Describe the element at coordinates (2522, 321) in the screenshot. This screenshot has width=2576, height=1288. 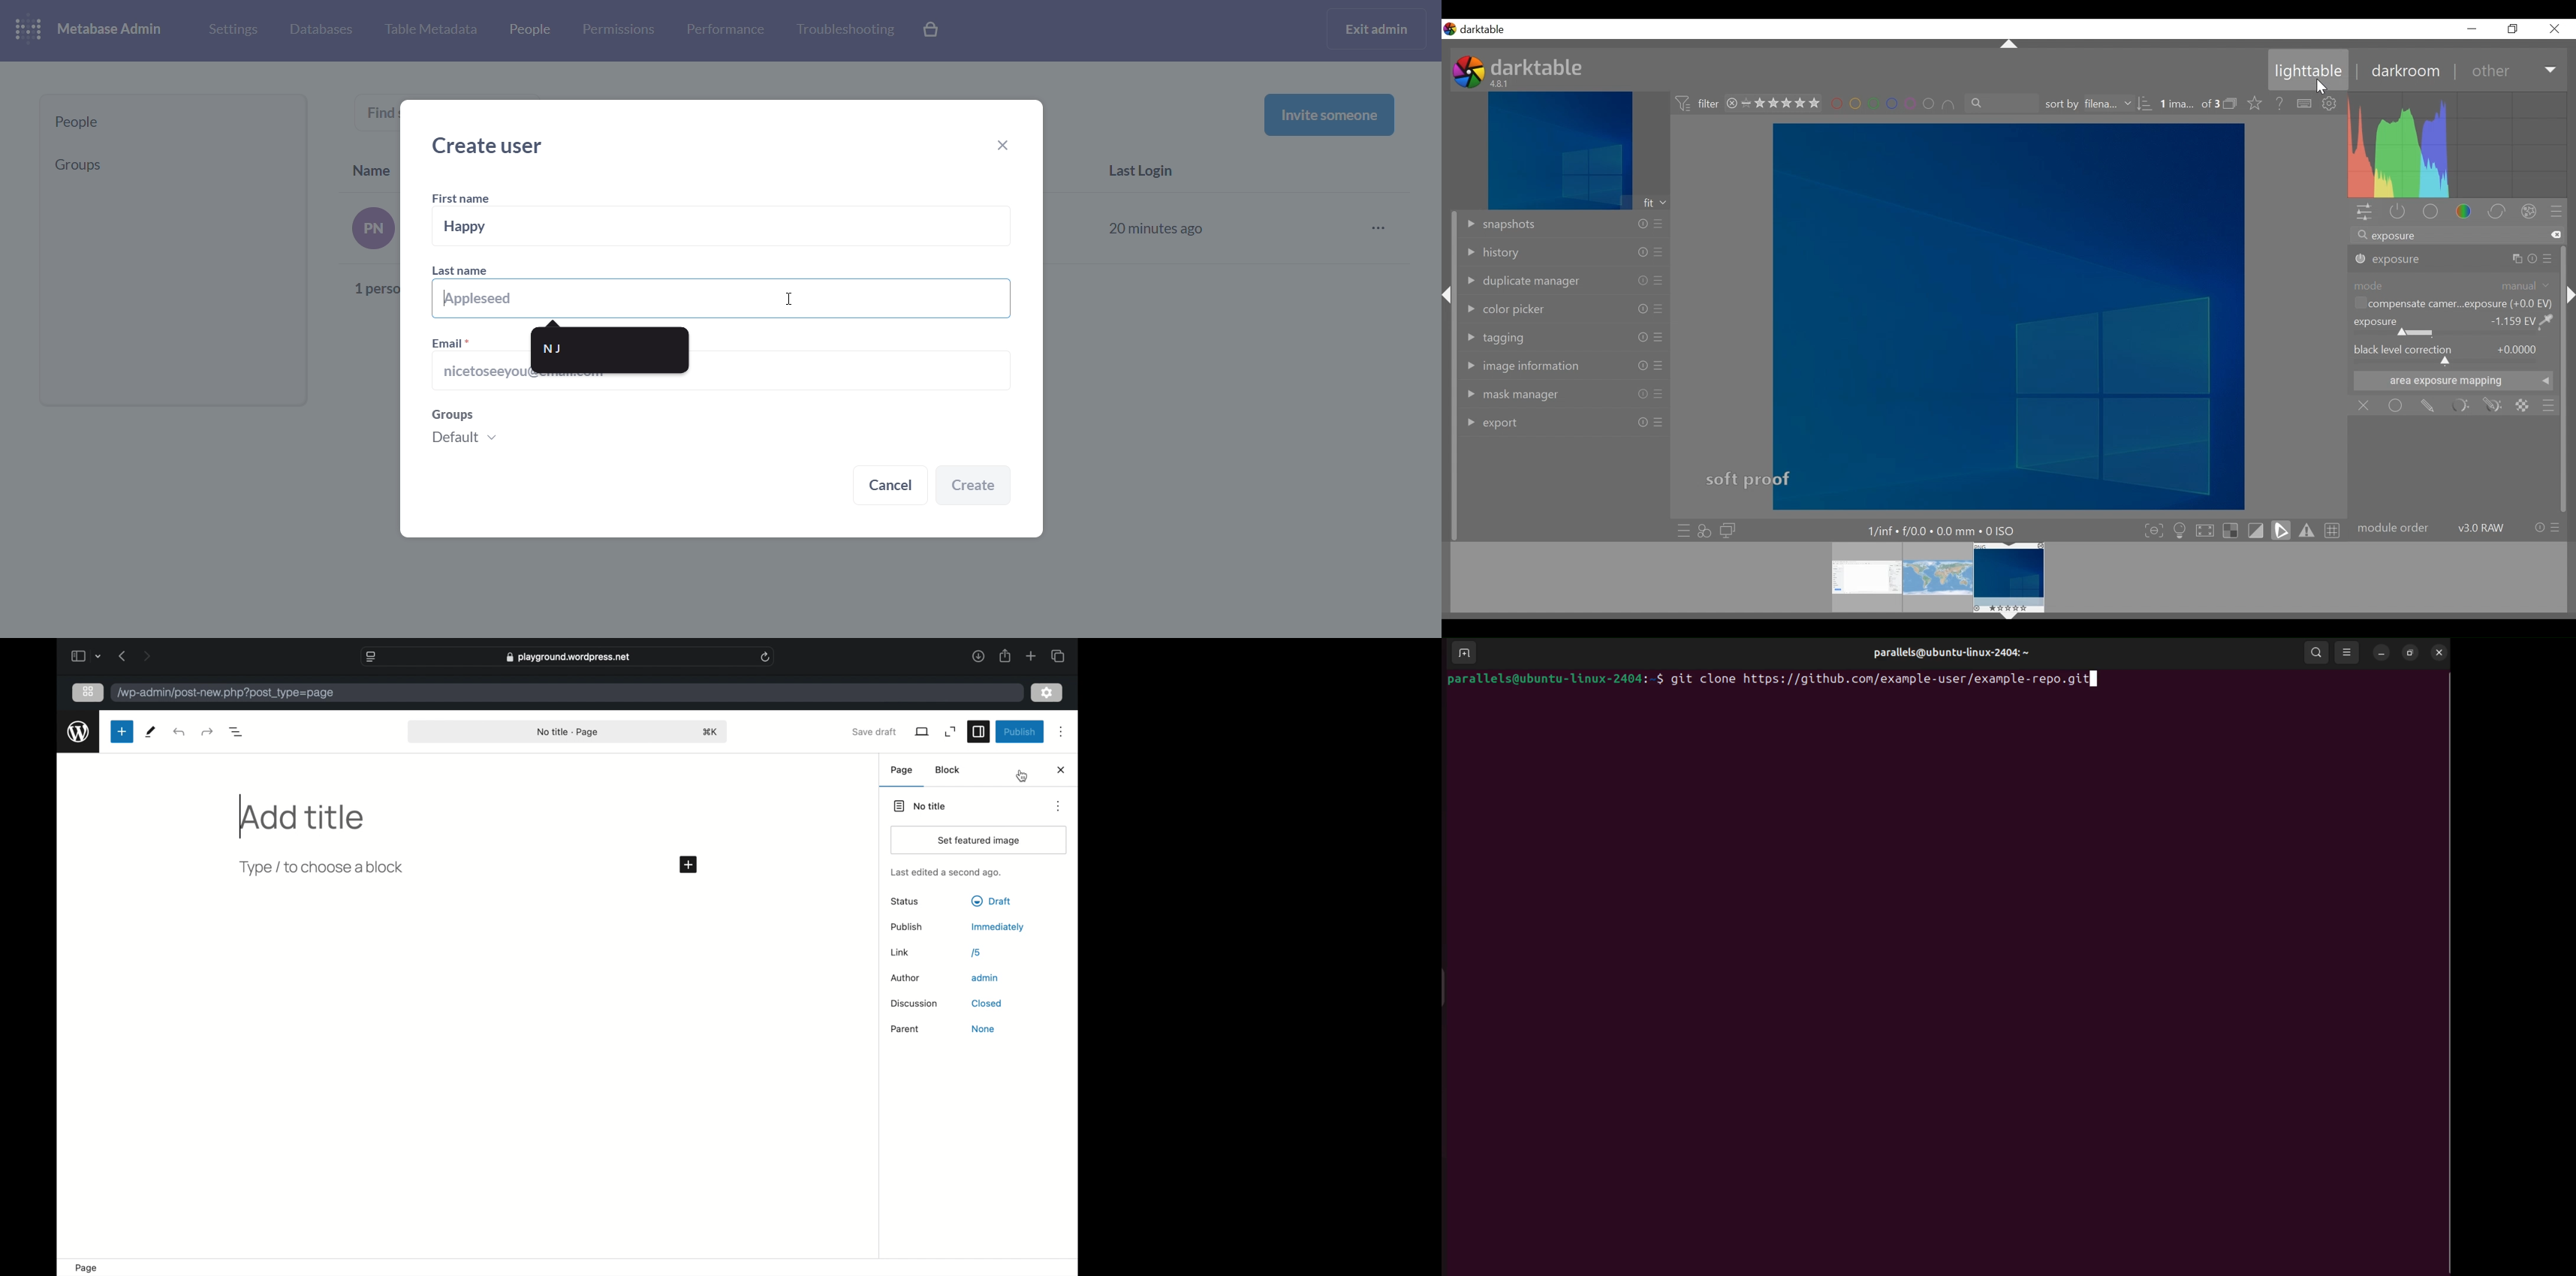
I see `+0.000EV` at that location.